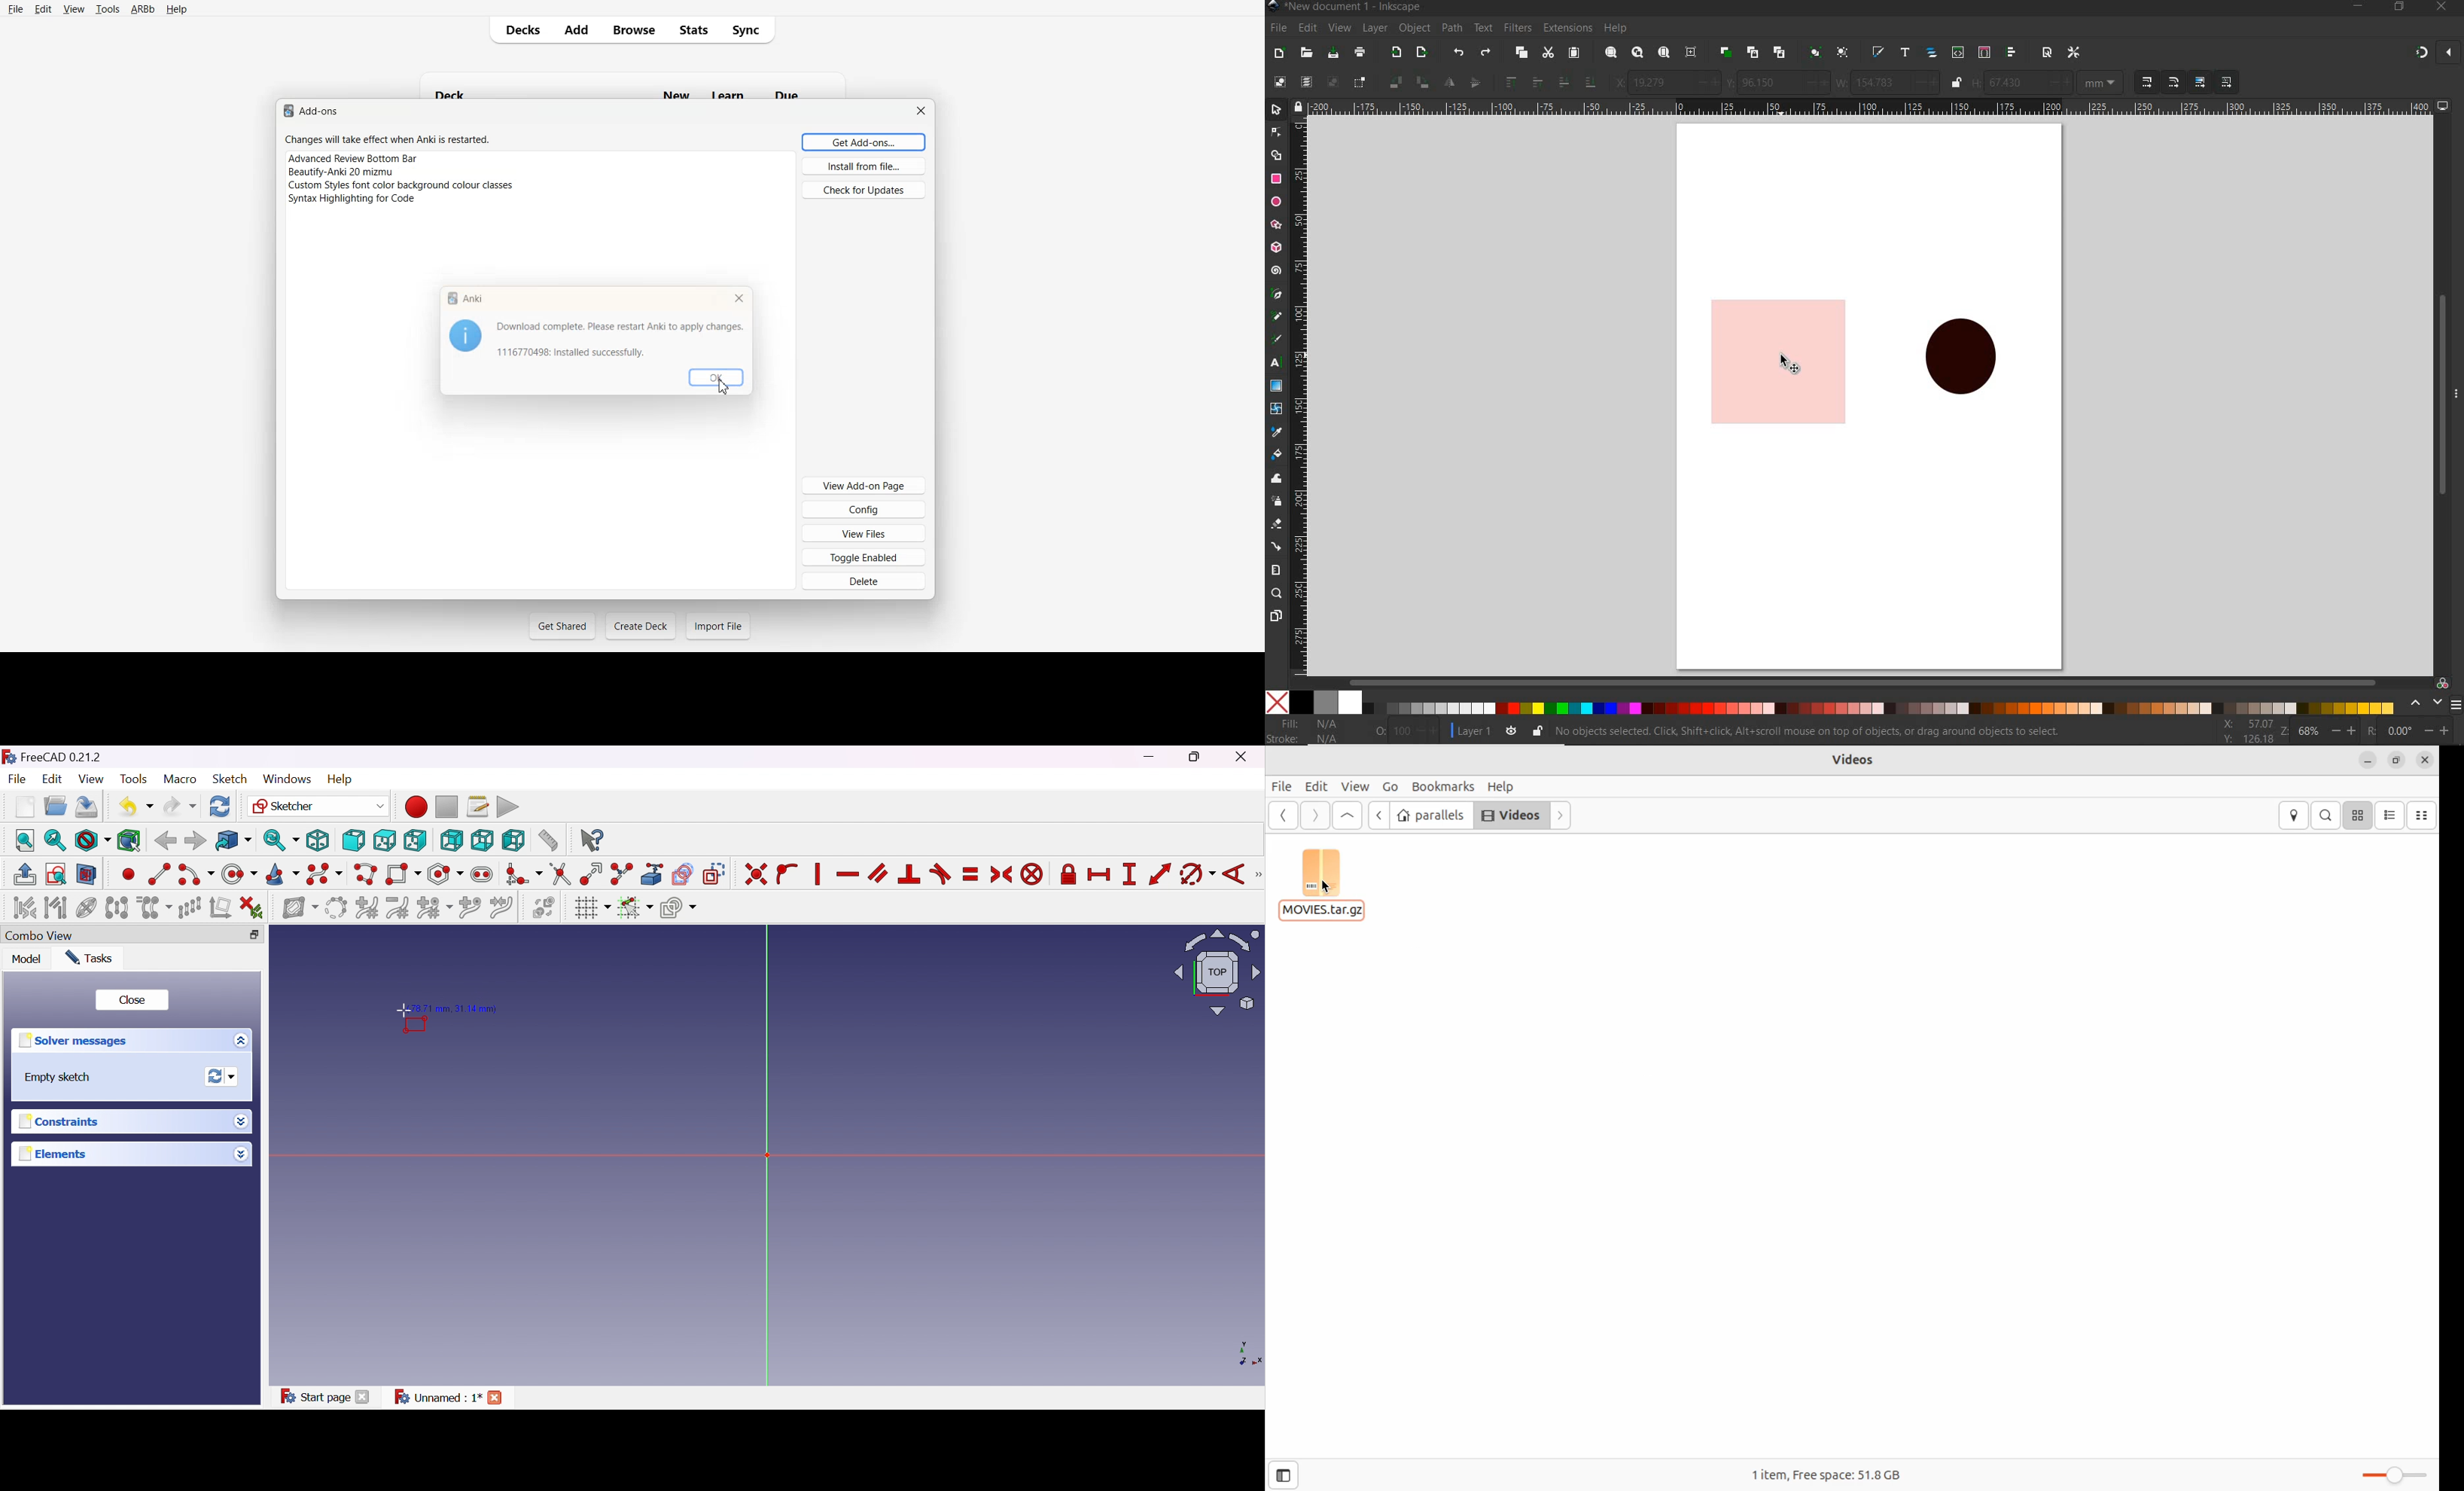 Image resolution: width=2464 pixels, height=1512 pixels. I want to click on edit, so click(1308, 29).